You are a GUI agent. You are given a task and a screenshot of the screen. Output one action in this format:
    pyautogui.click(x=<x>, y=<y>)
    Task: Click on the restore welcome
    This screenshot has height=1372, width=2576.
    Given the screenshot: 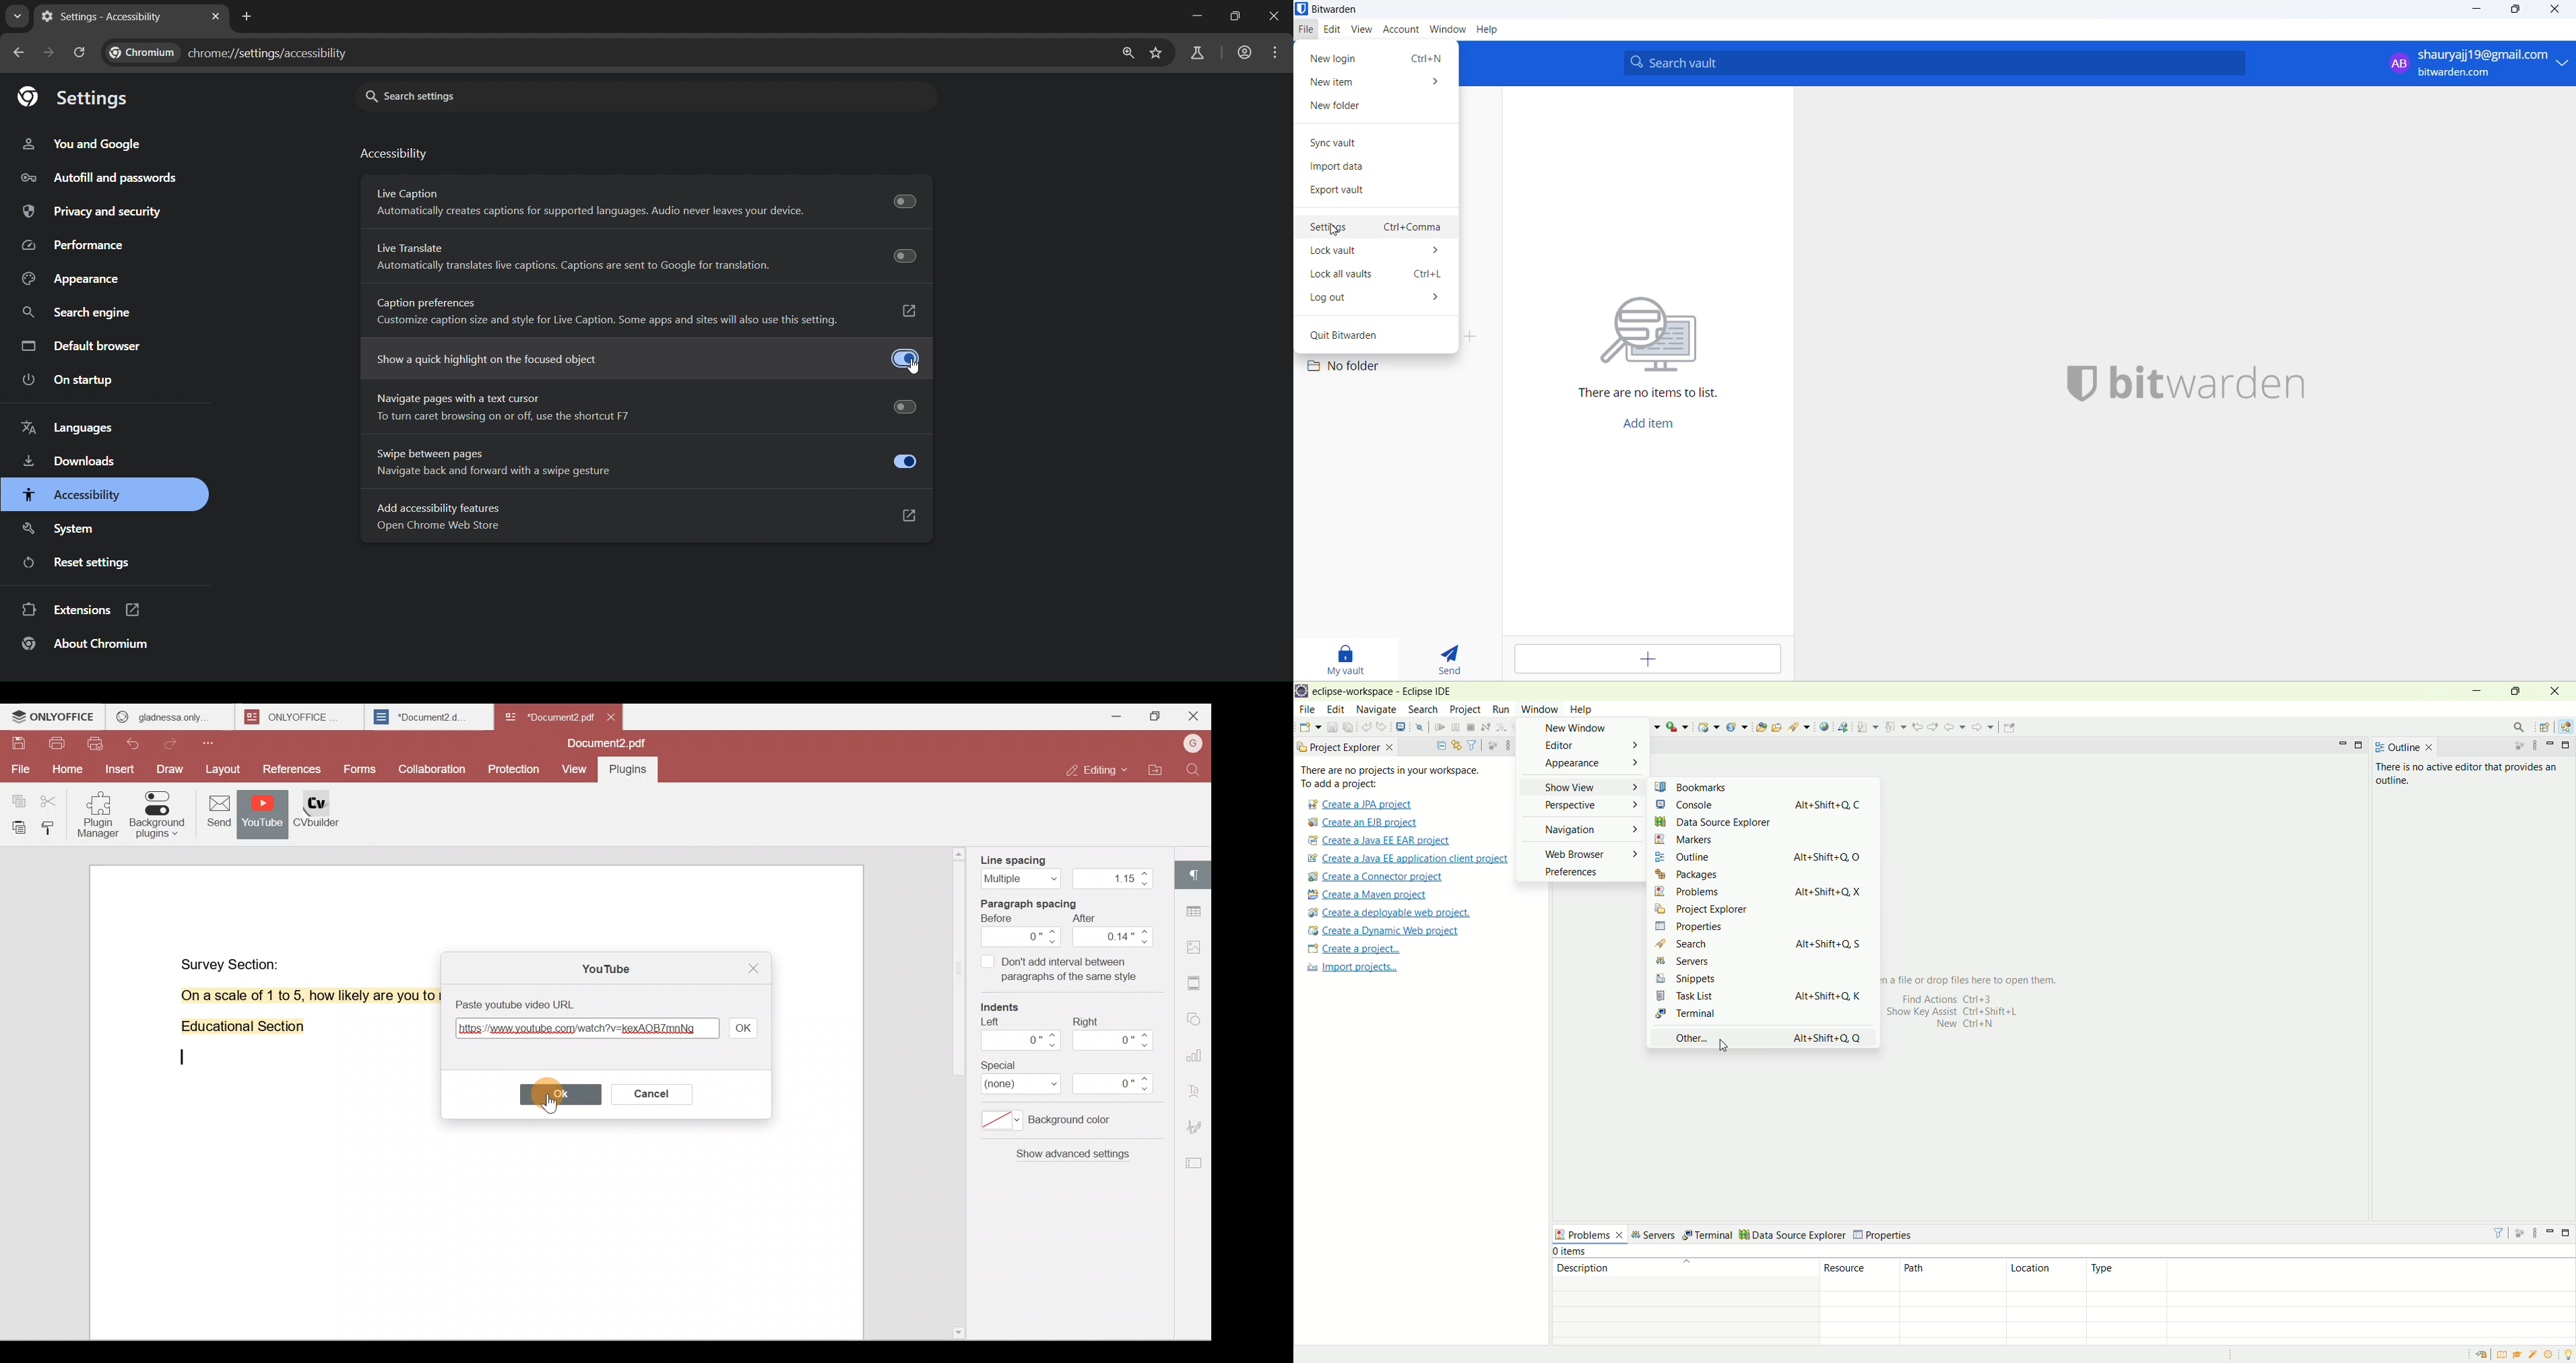 What is the action you would take?
    pyautogui.click(x=2481, y=1356)
    